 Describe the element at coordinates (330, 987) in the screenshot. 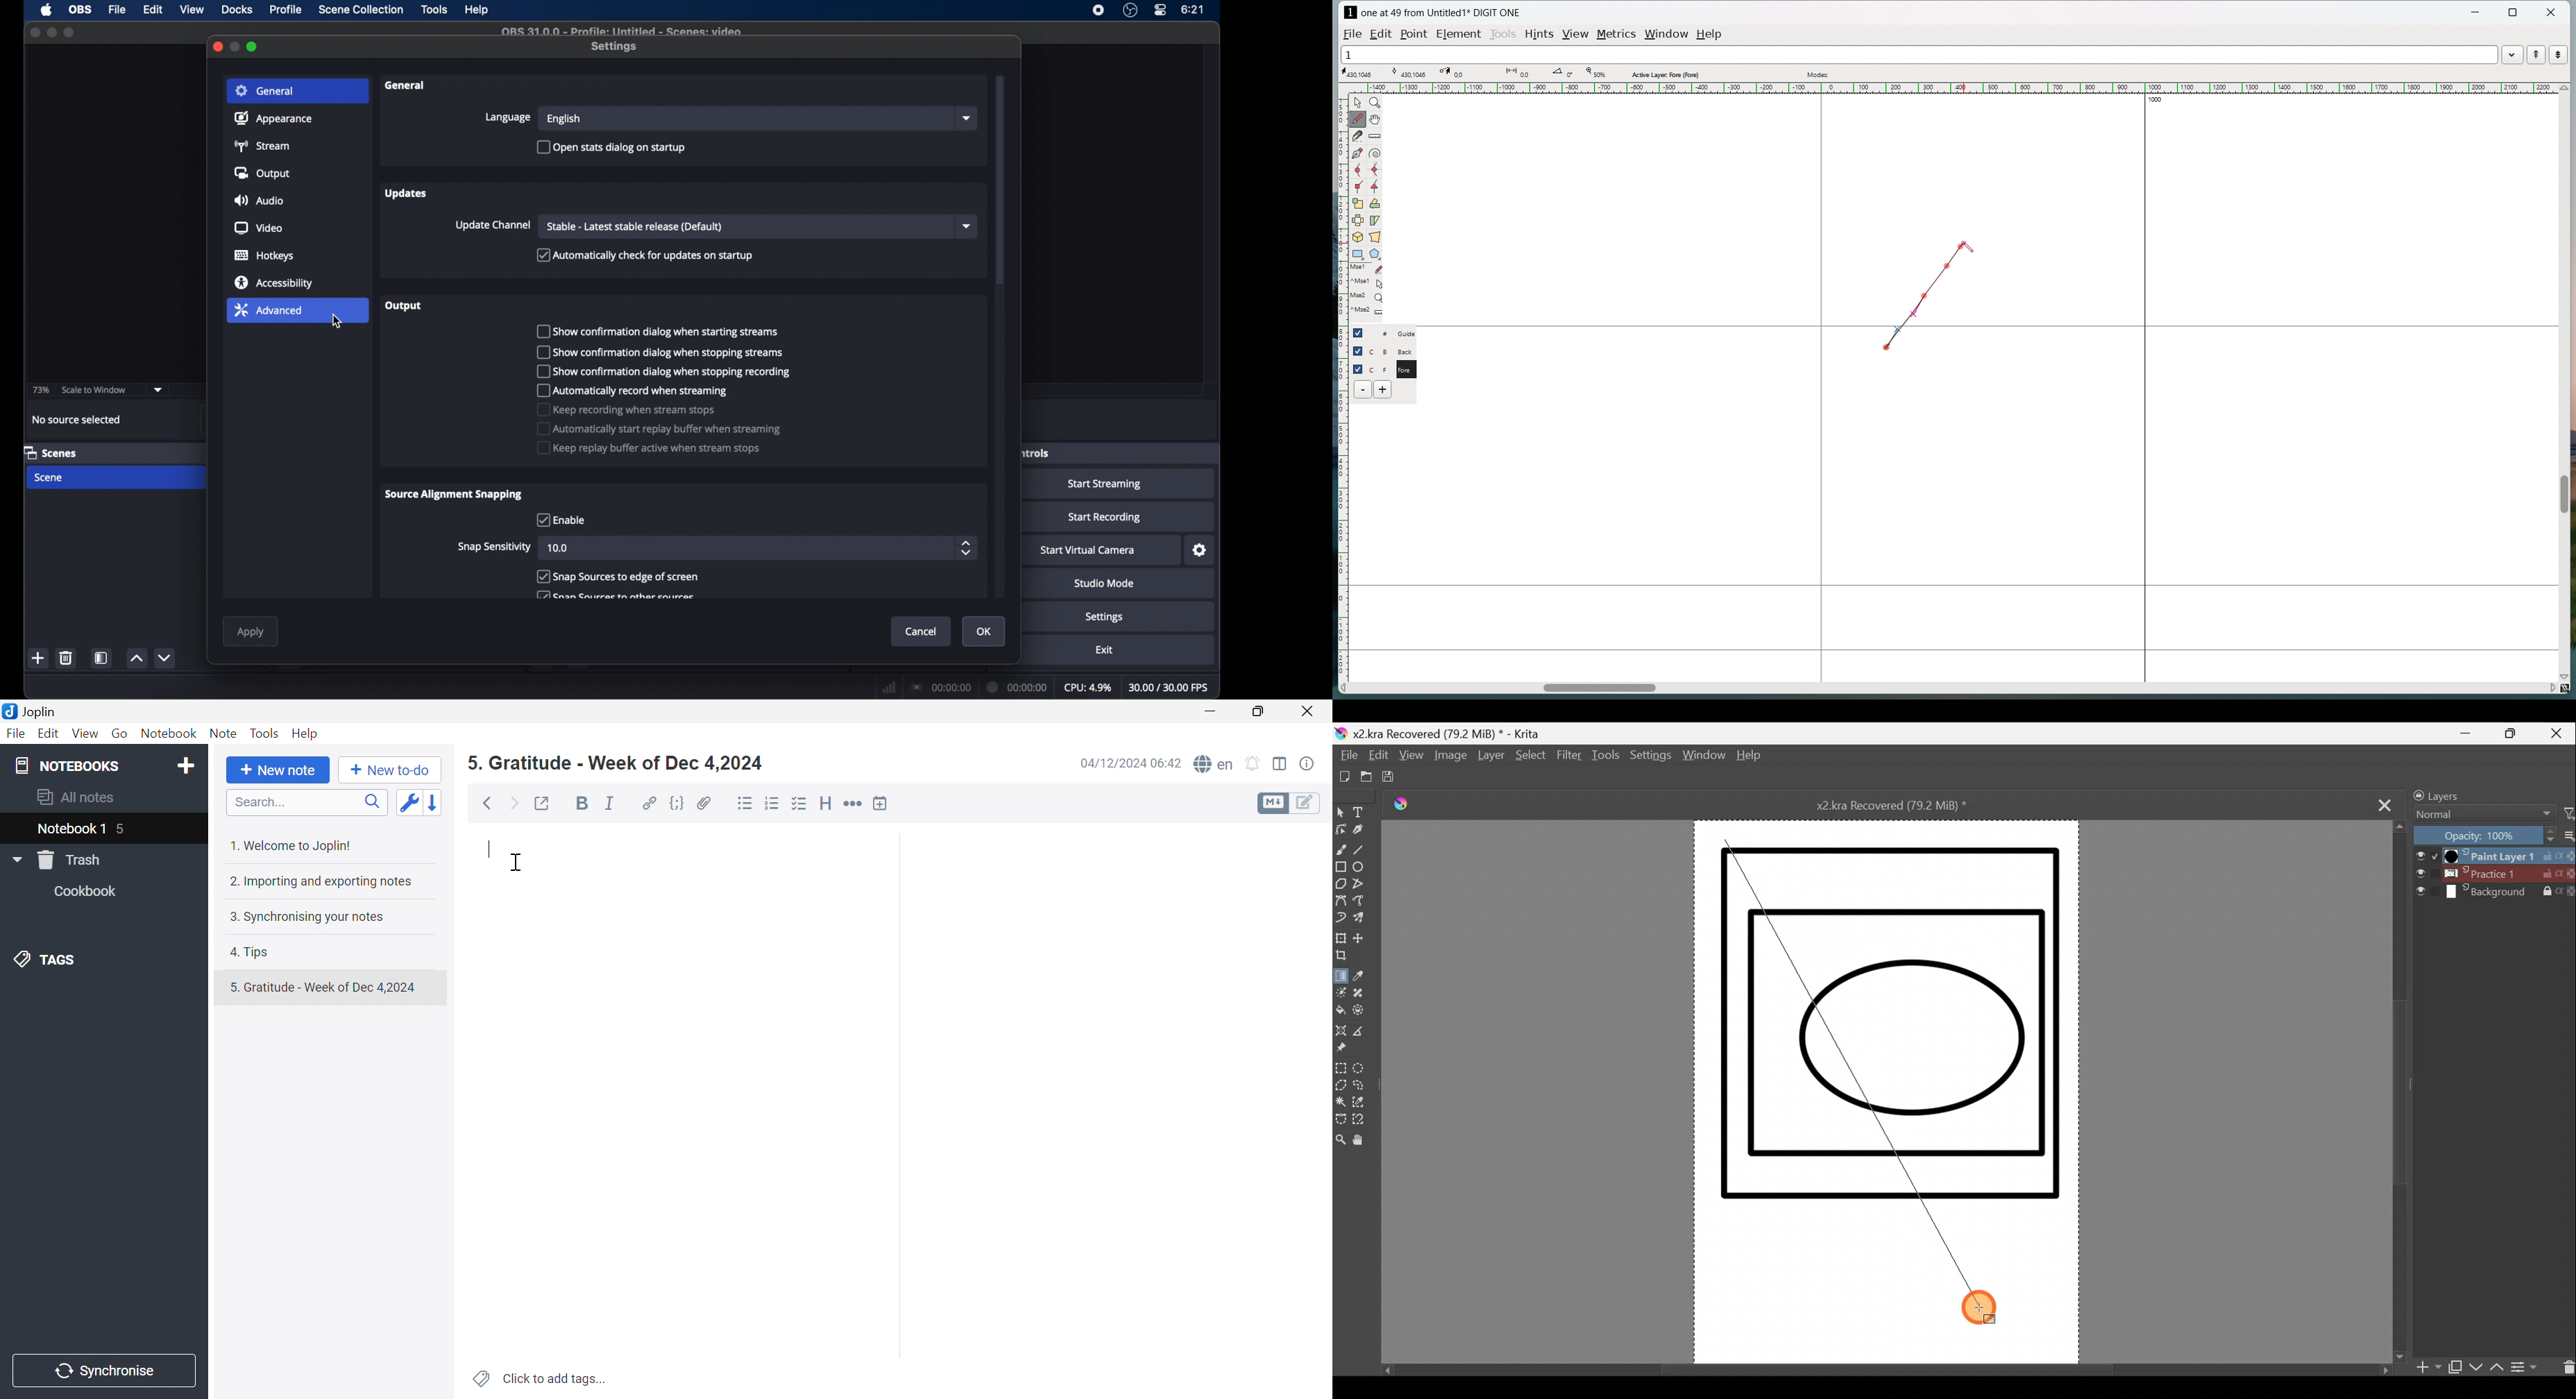

I see `5. Gratitude - Week of Dec 4,2024` at that location.